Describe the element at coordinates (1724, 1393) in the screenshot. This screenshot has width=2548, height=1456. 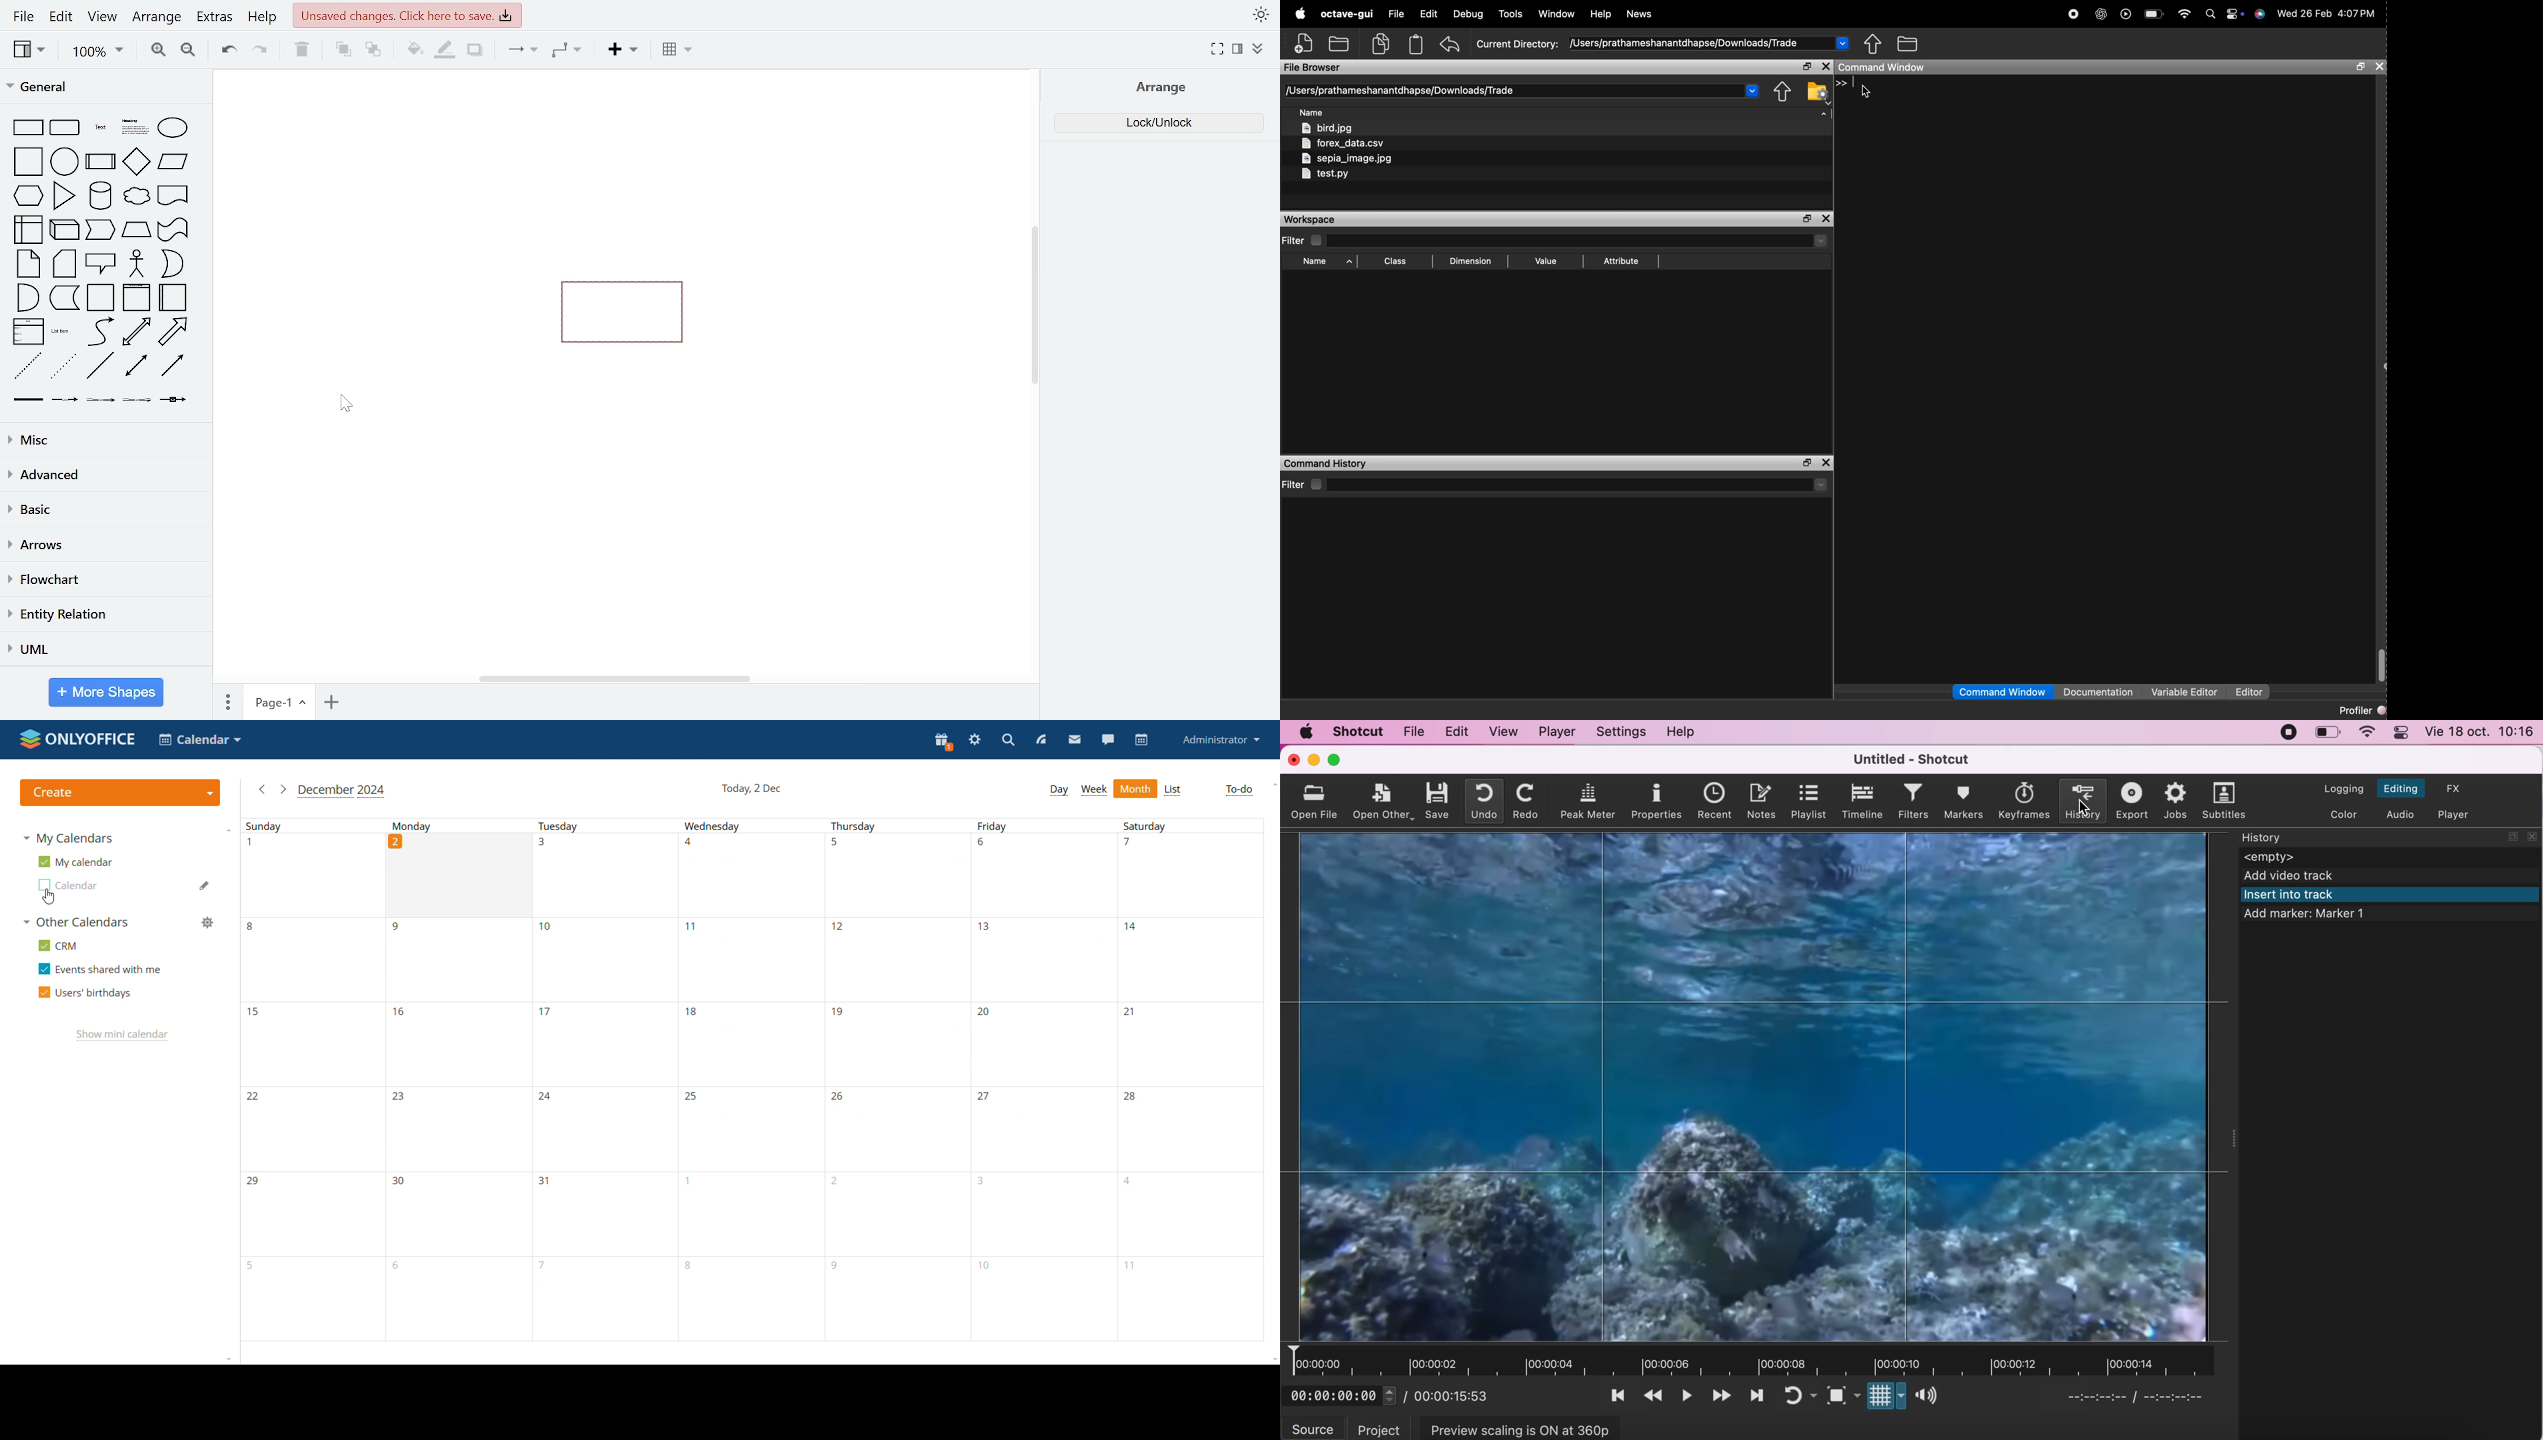
I see `play quickly forwards` at that location.